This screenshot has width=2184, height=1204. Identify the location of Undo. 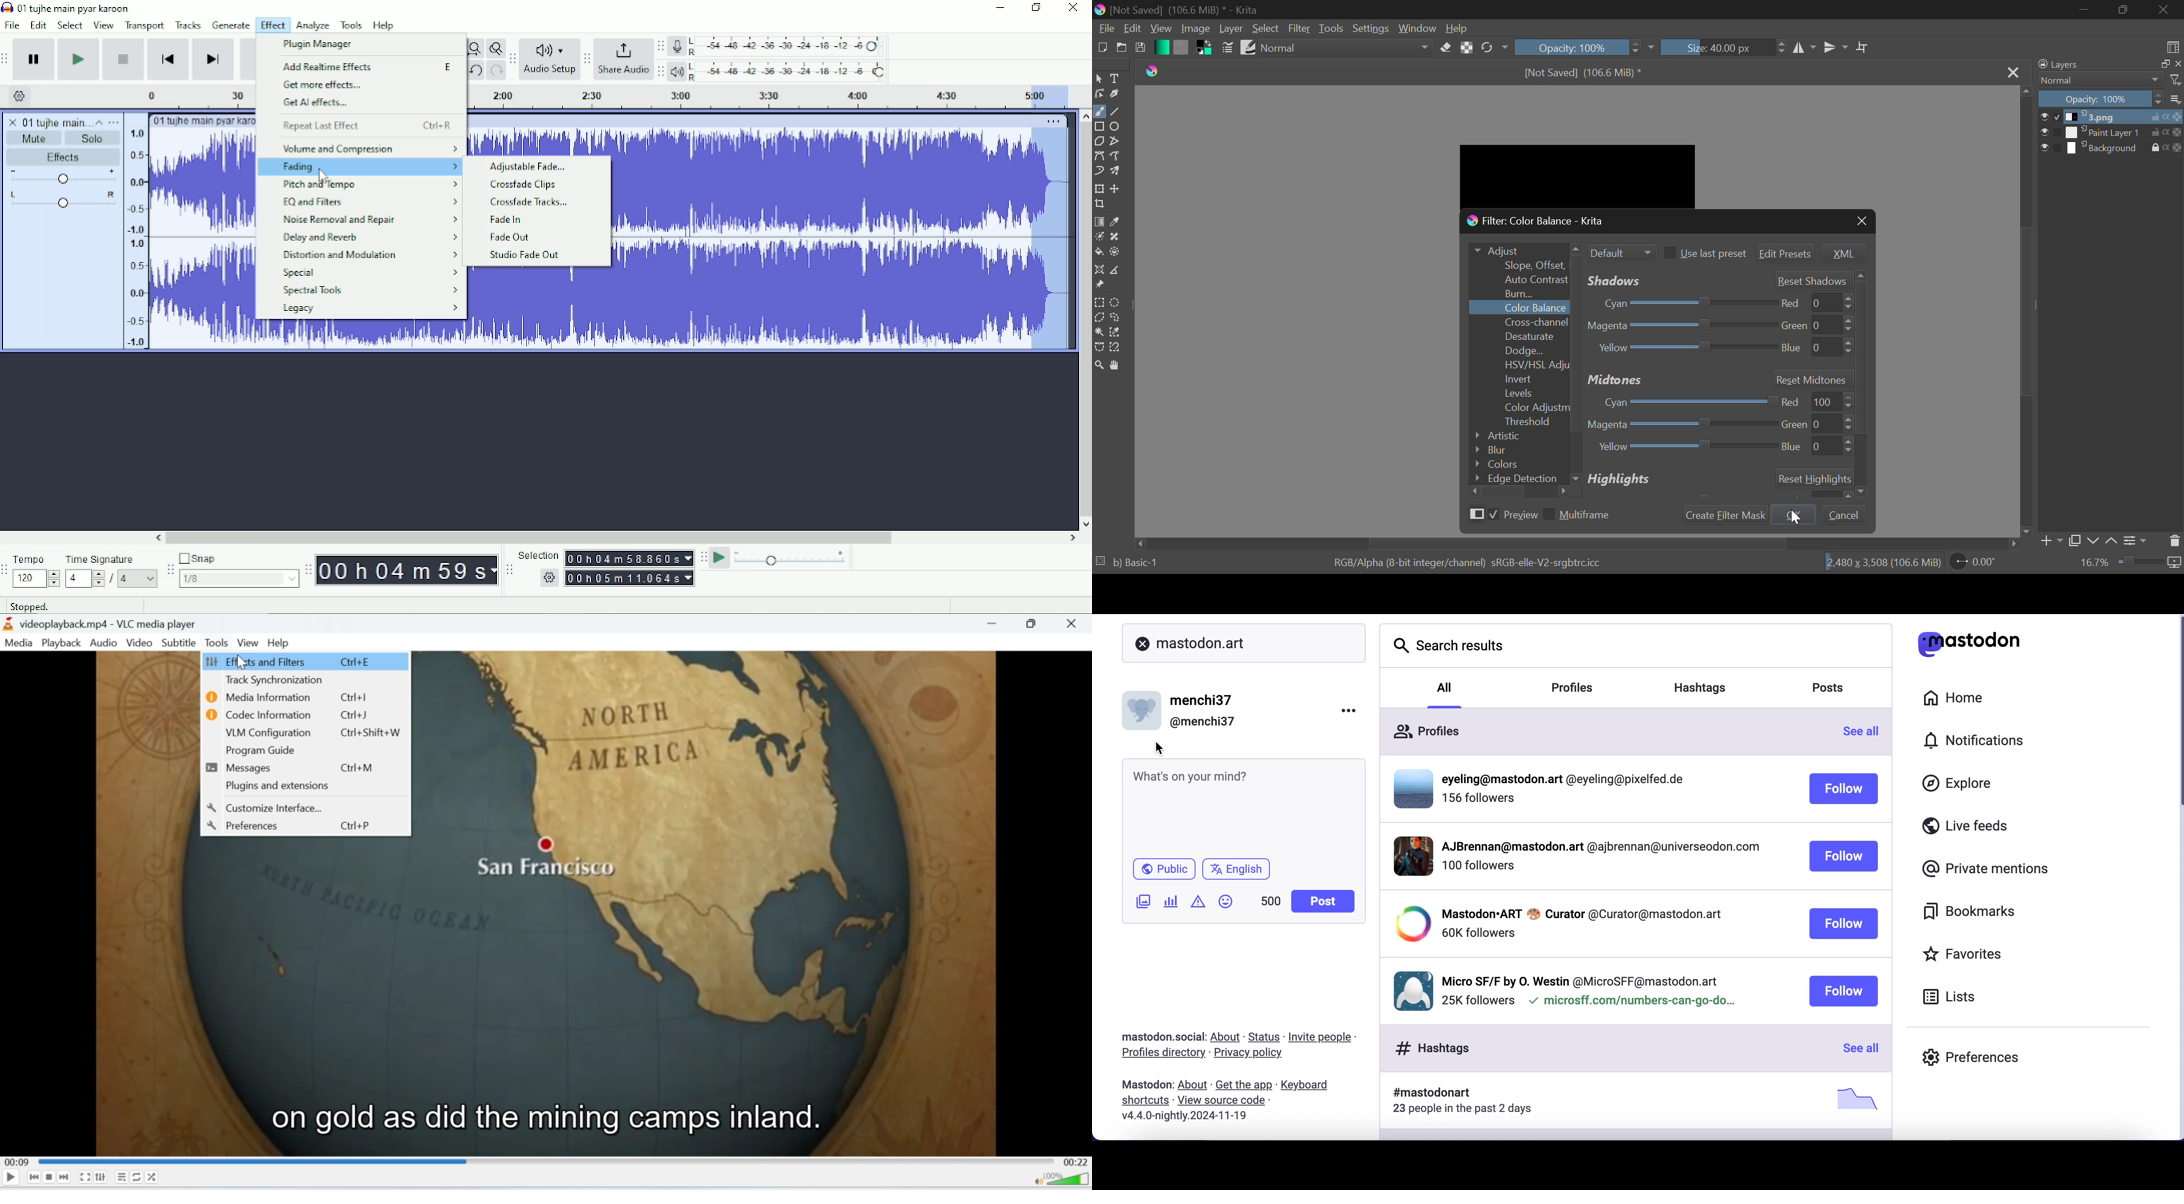
(475, 70).